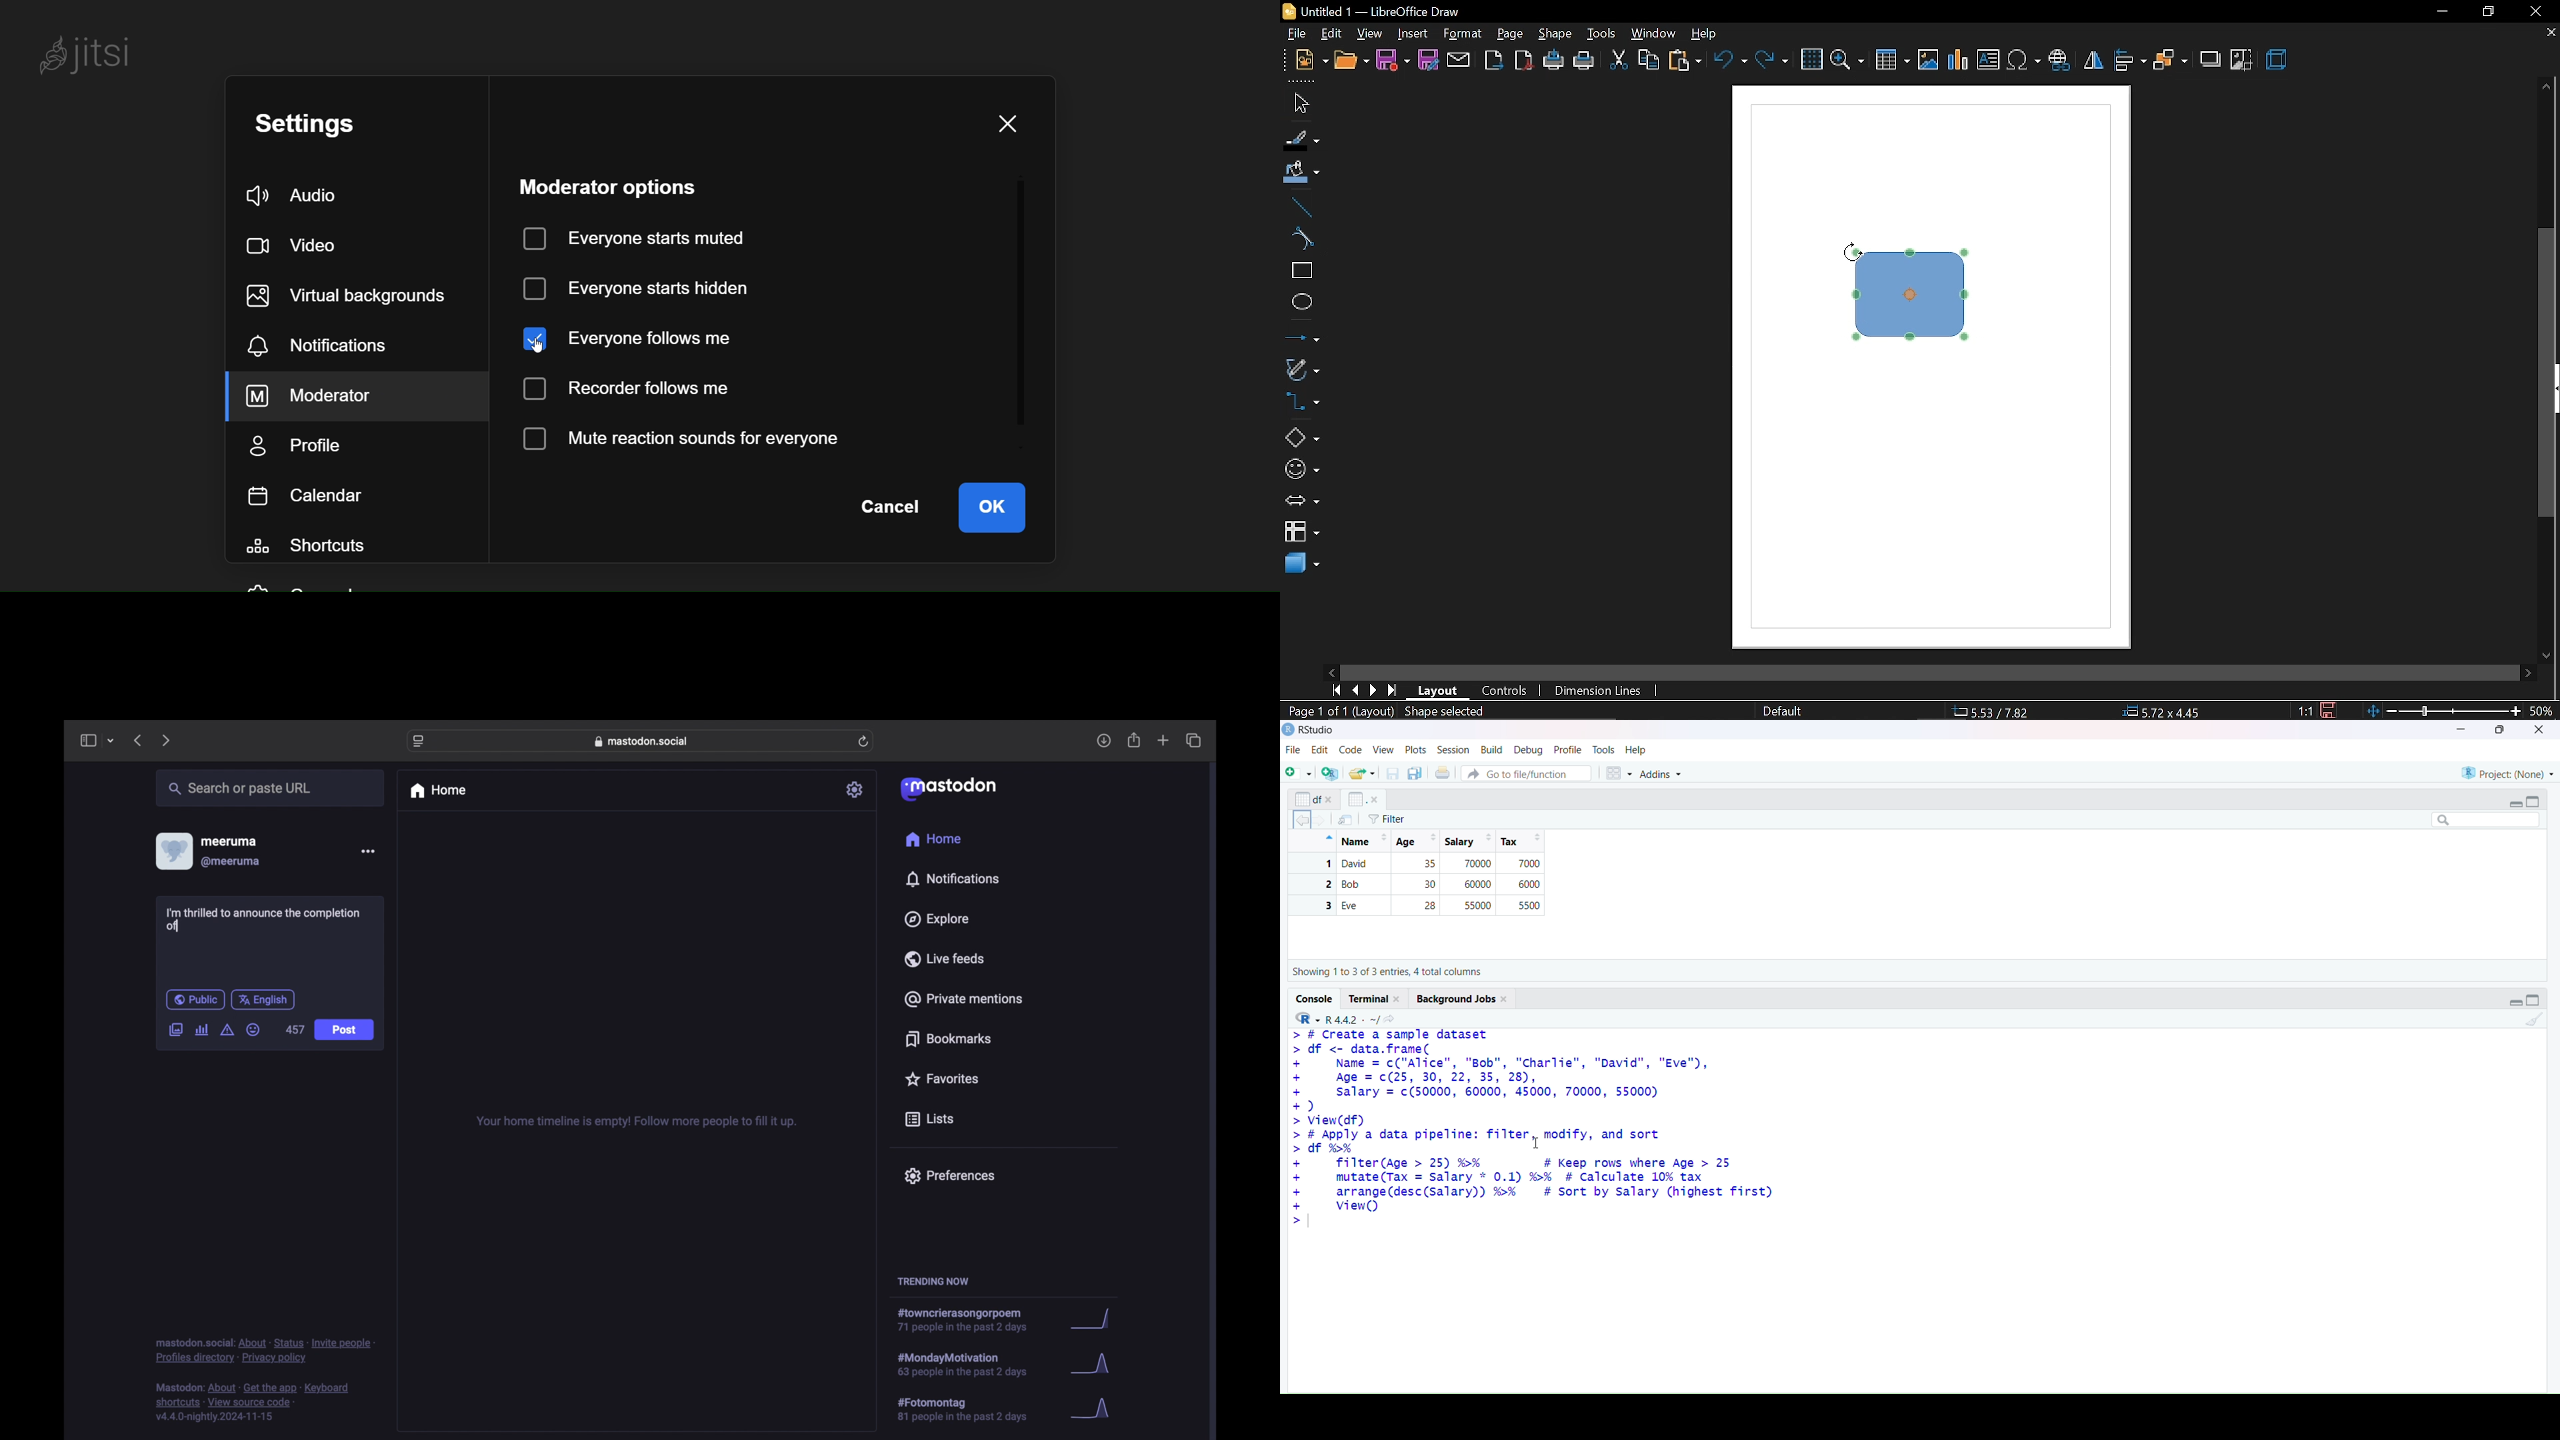  Describe the element at coordinates (357, 295) in the screenshot. I see `virtual background` at that location.